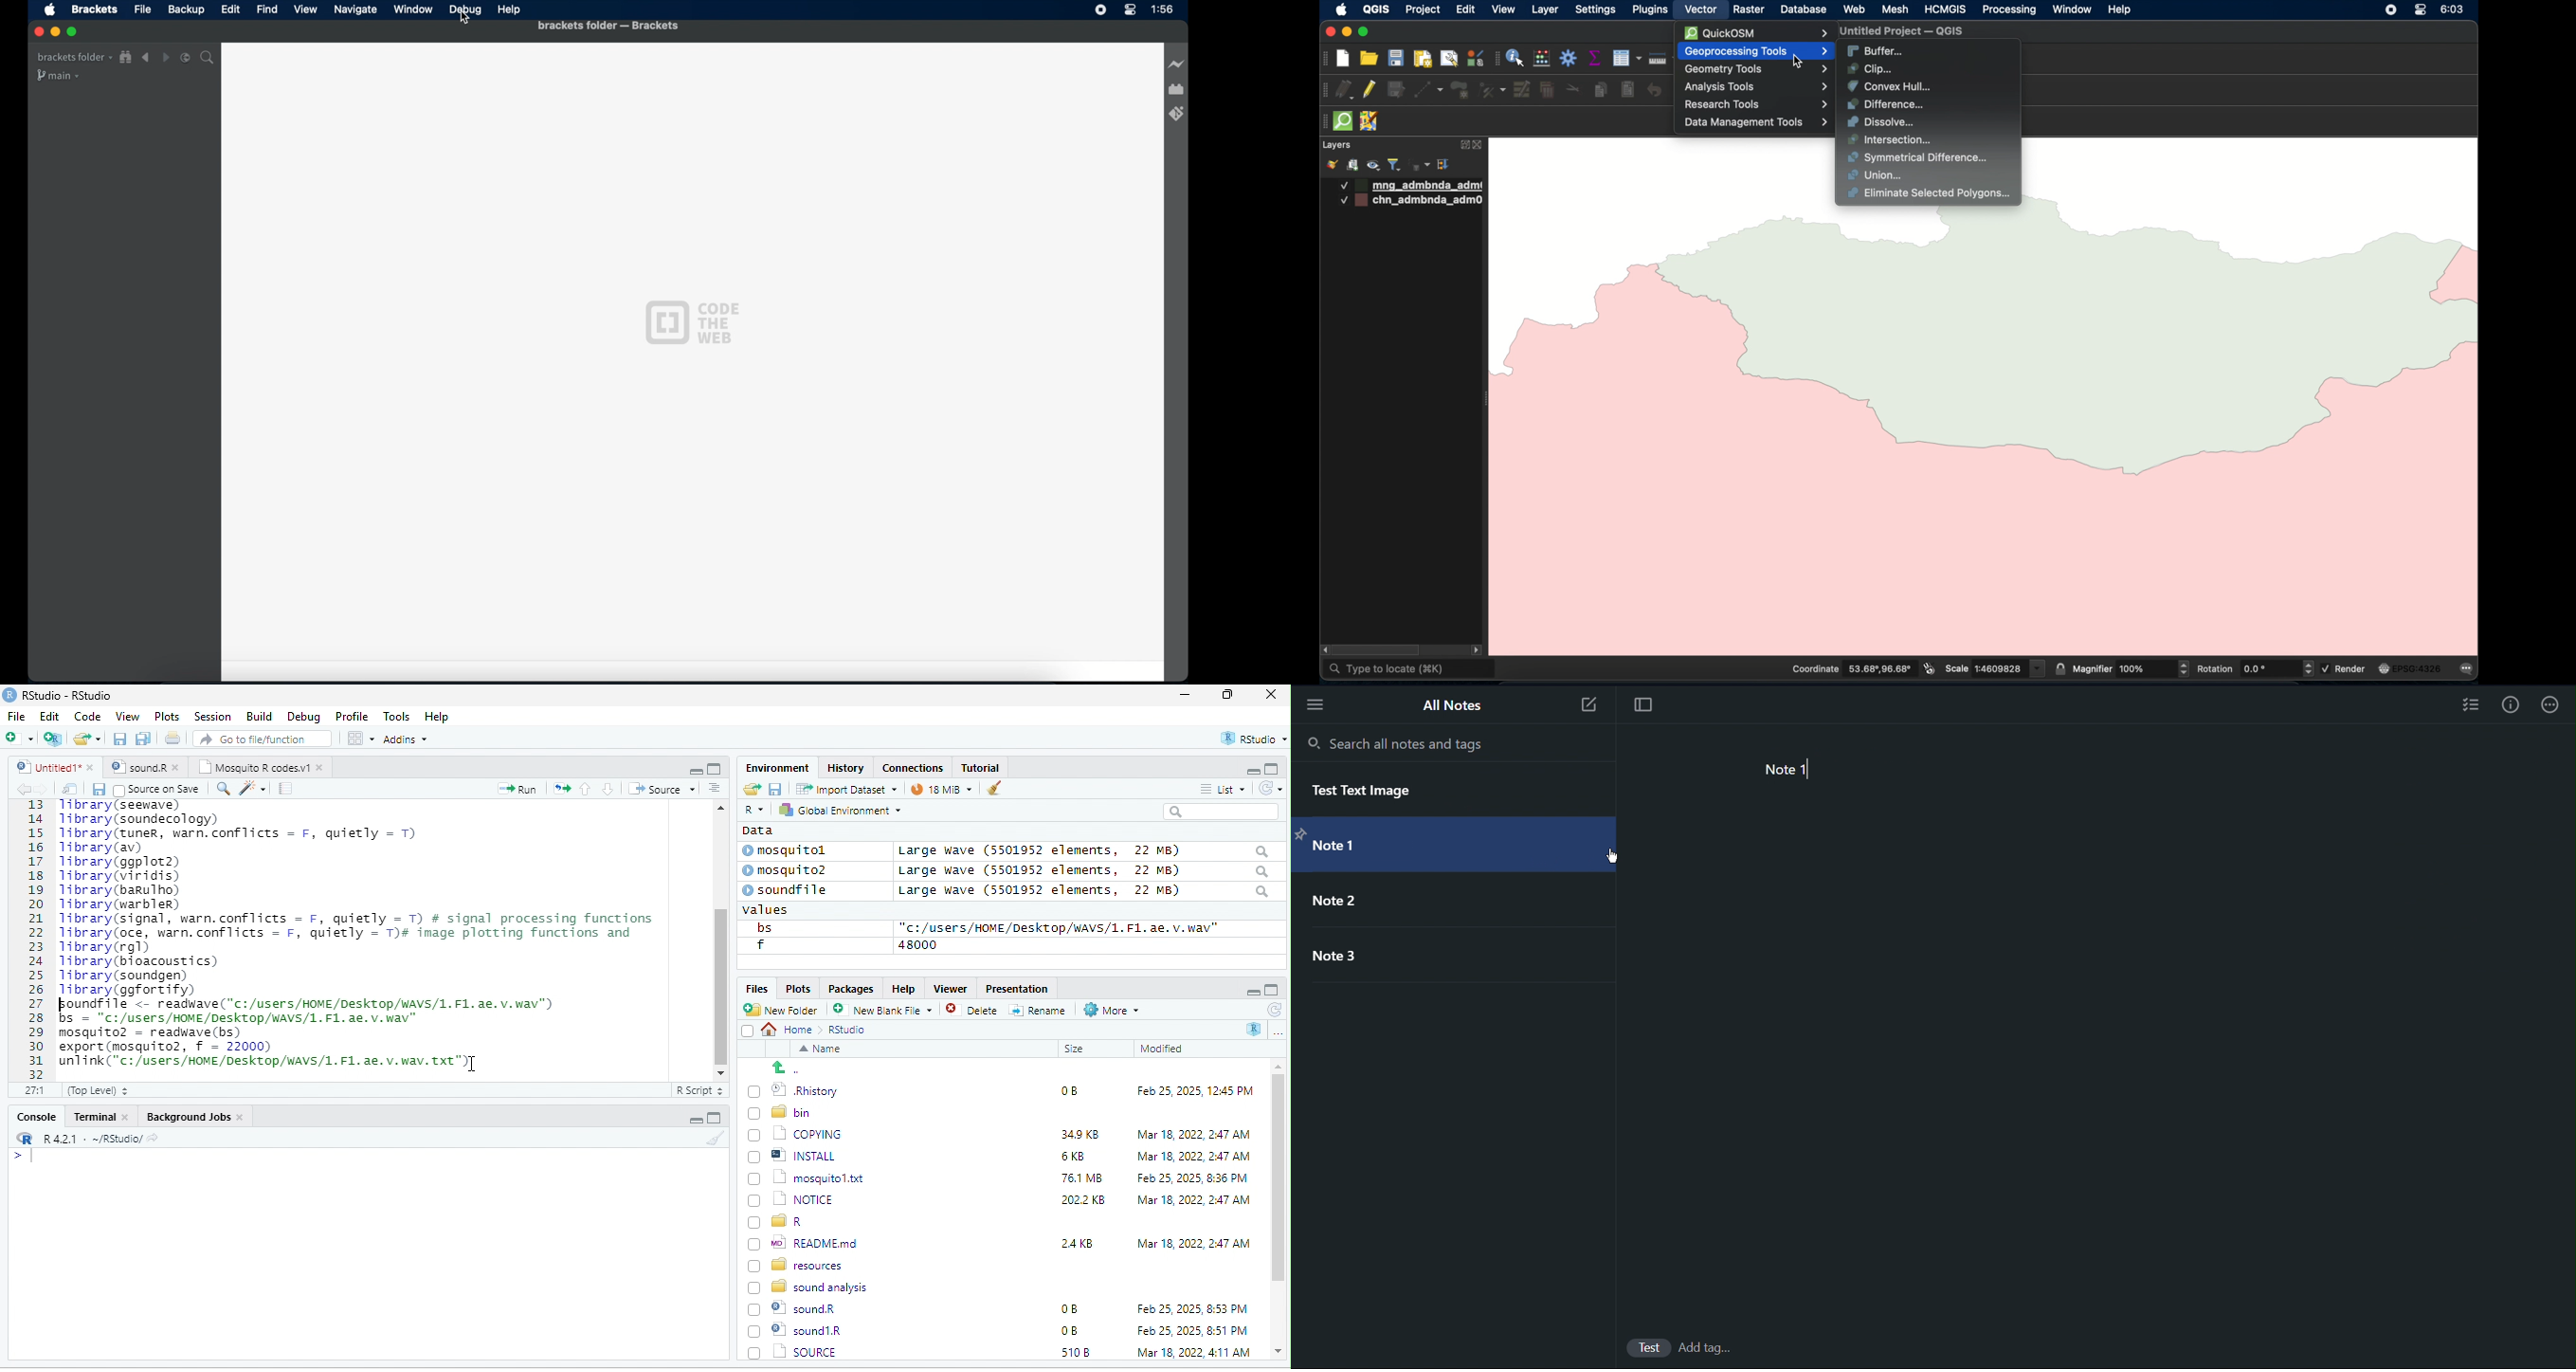 This screenshot has width=2576, height=1372. I want to click on Large wave (5501952 elements, 22 MB), so click(1084, 892).